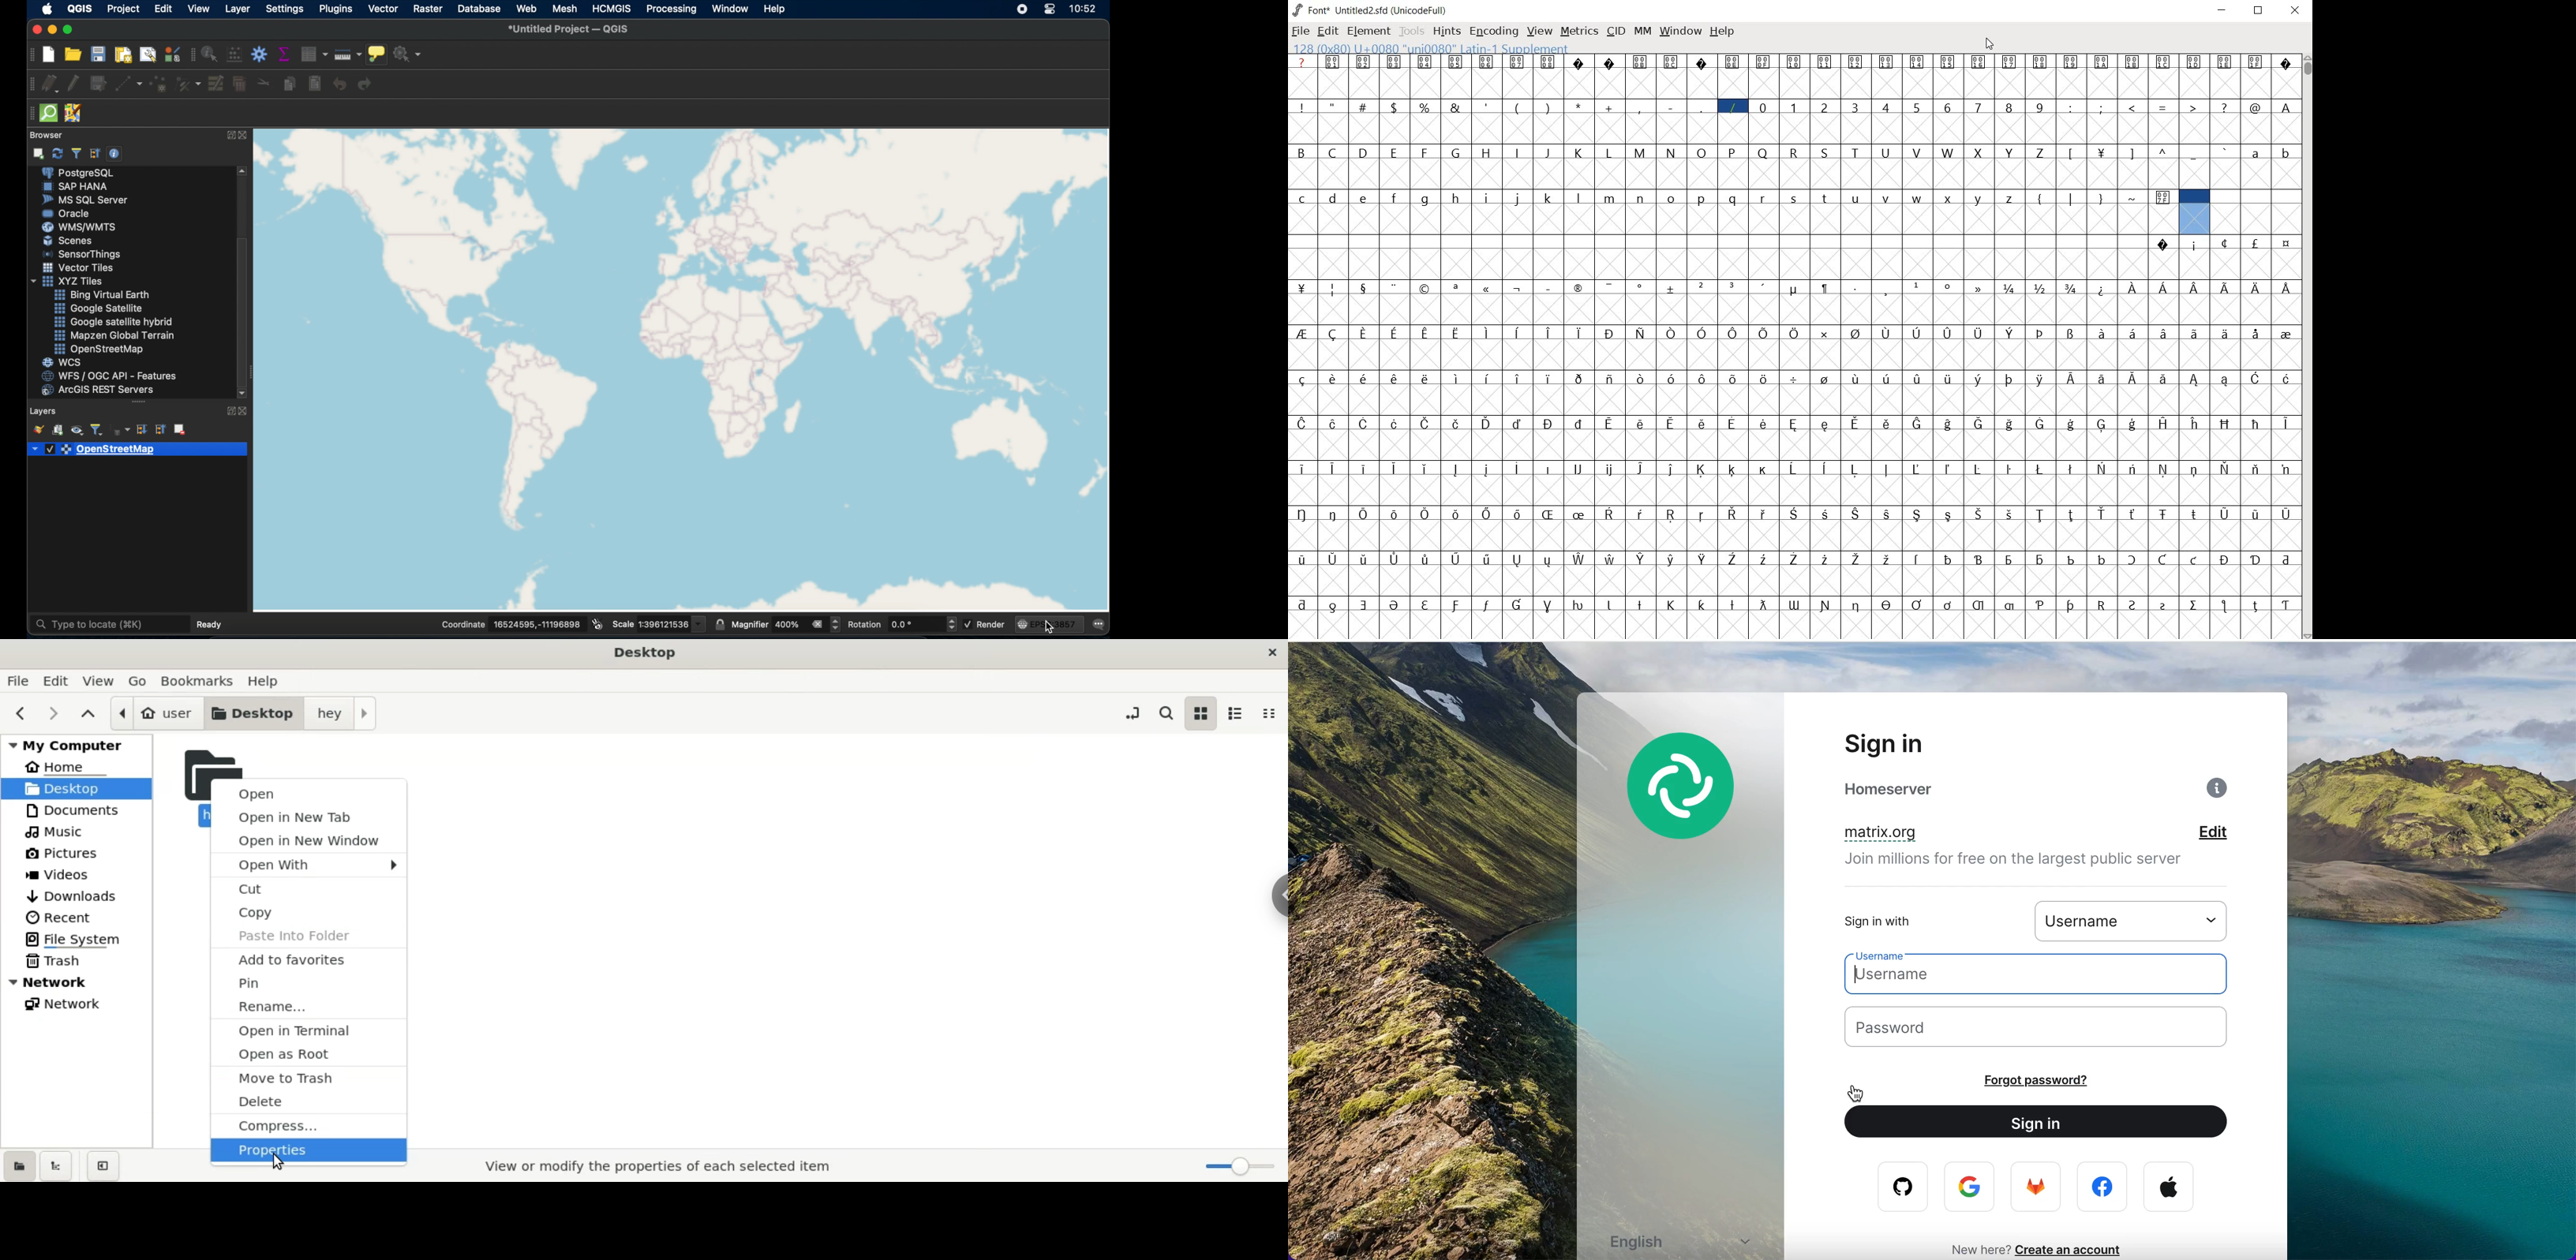 Image resolution: width=2576 pixels, height=1260 pixels. I want to click on attributes toolbar, so click(193, 55).